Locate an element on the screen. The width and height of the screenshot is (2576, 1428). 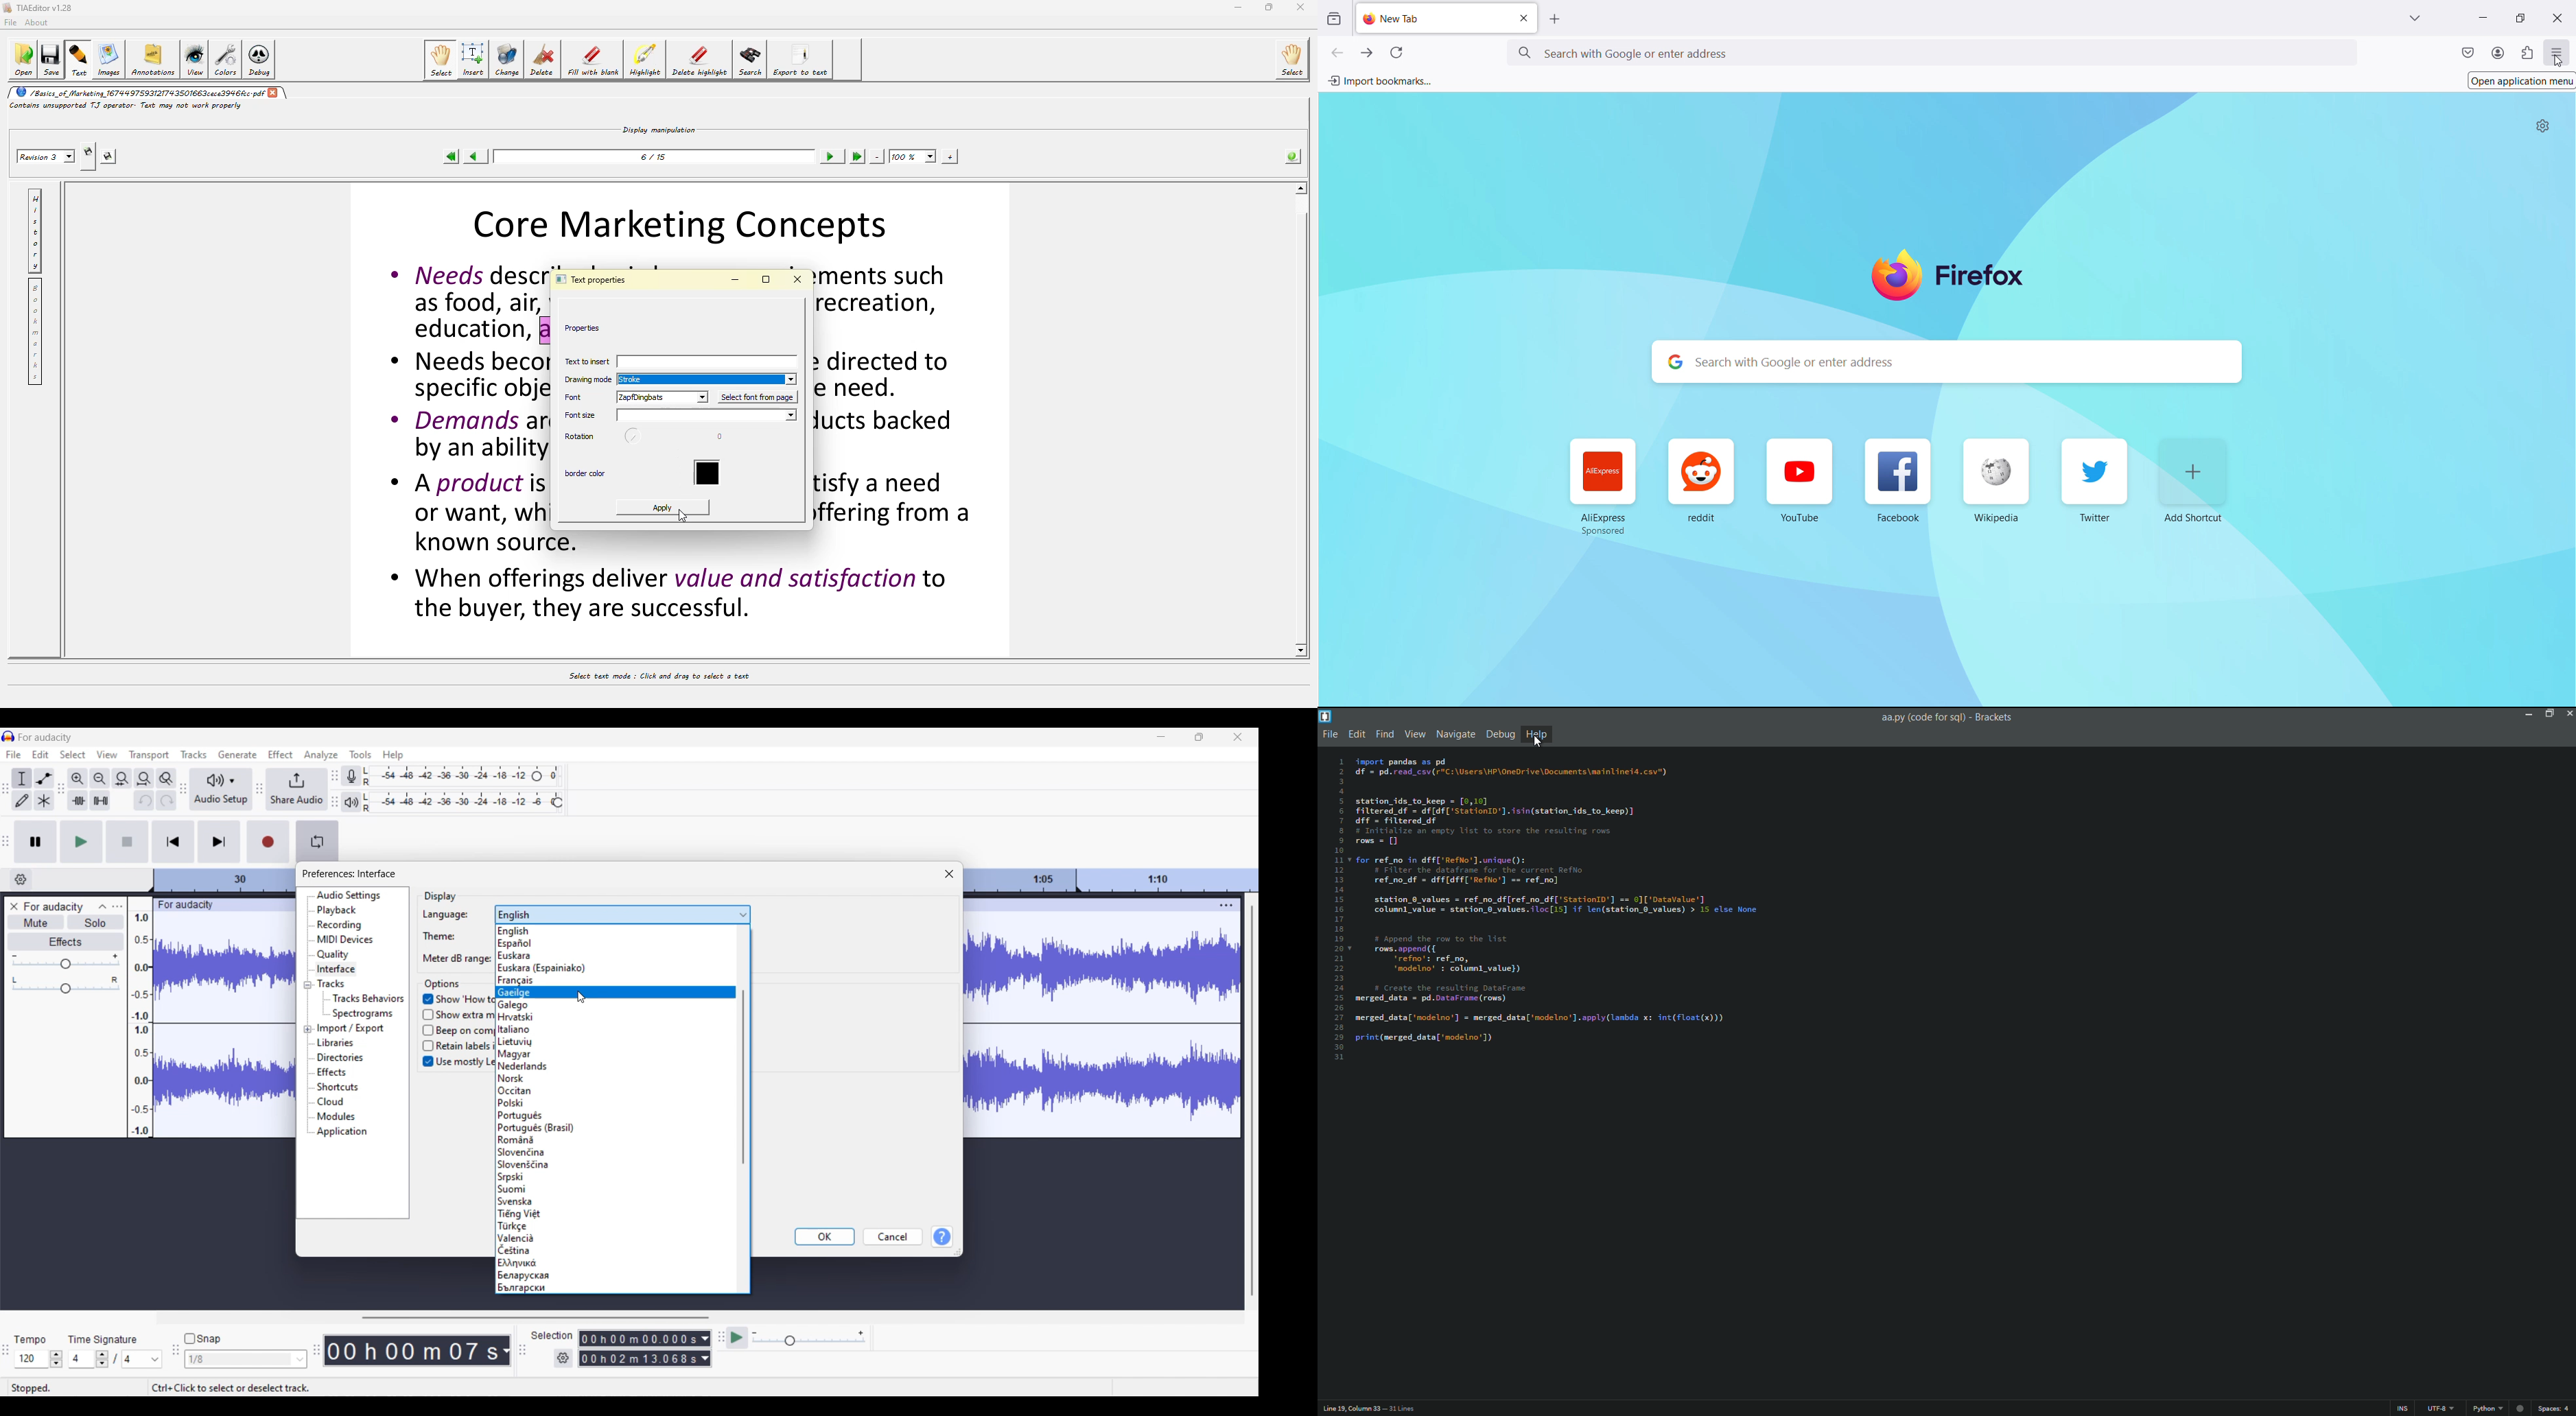
font size is located at coordinates (705, 416).